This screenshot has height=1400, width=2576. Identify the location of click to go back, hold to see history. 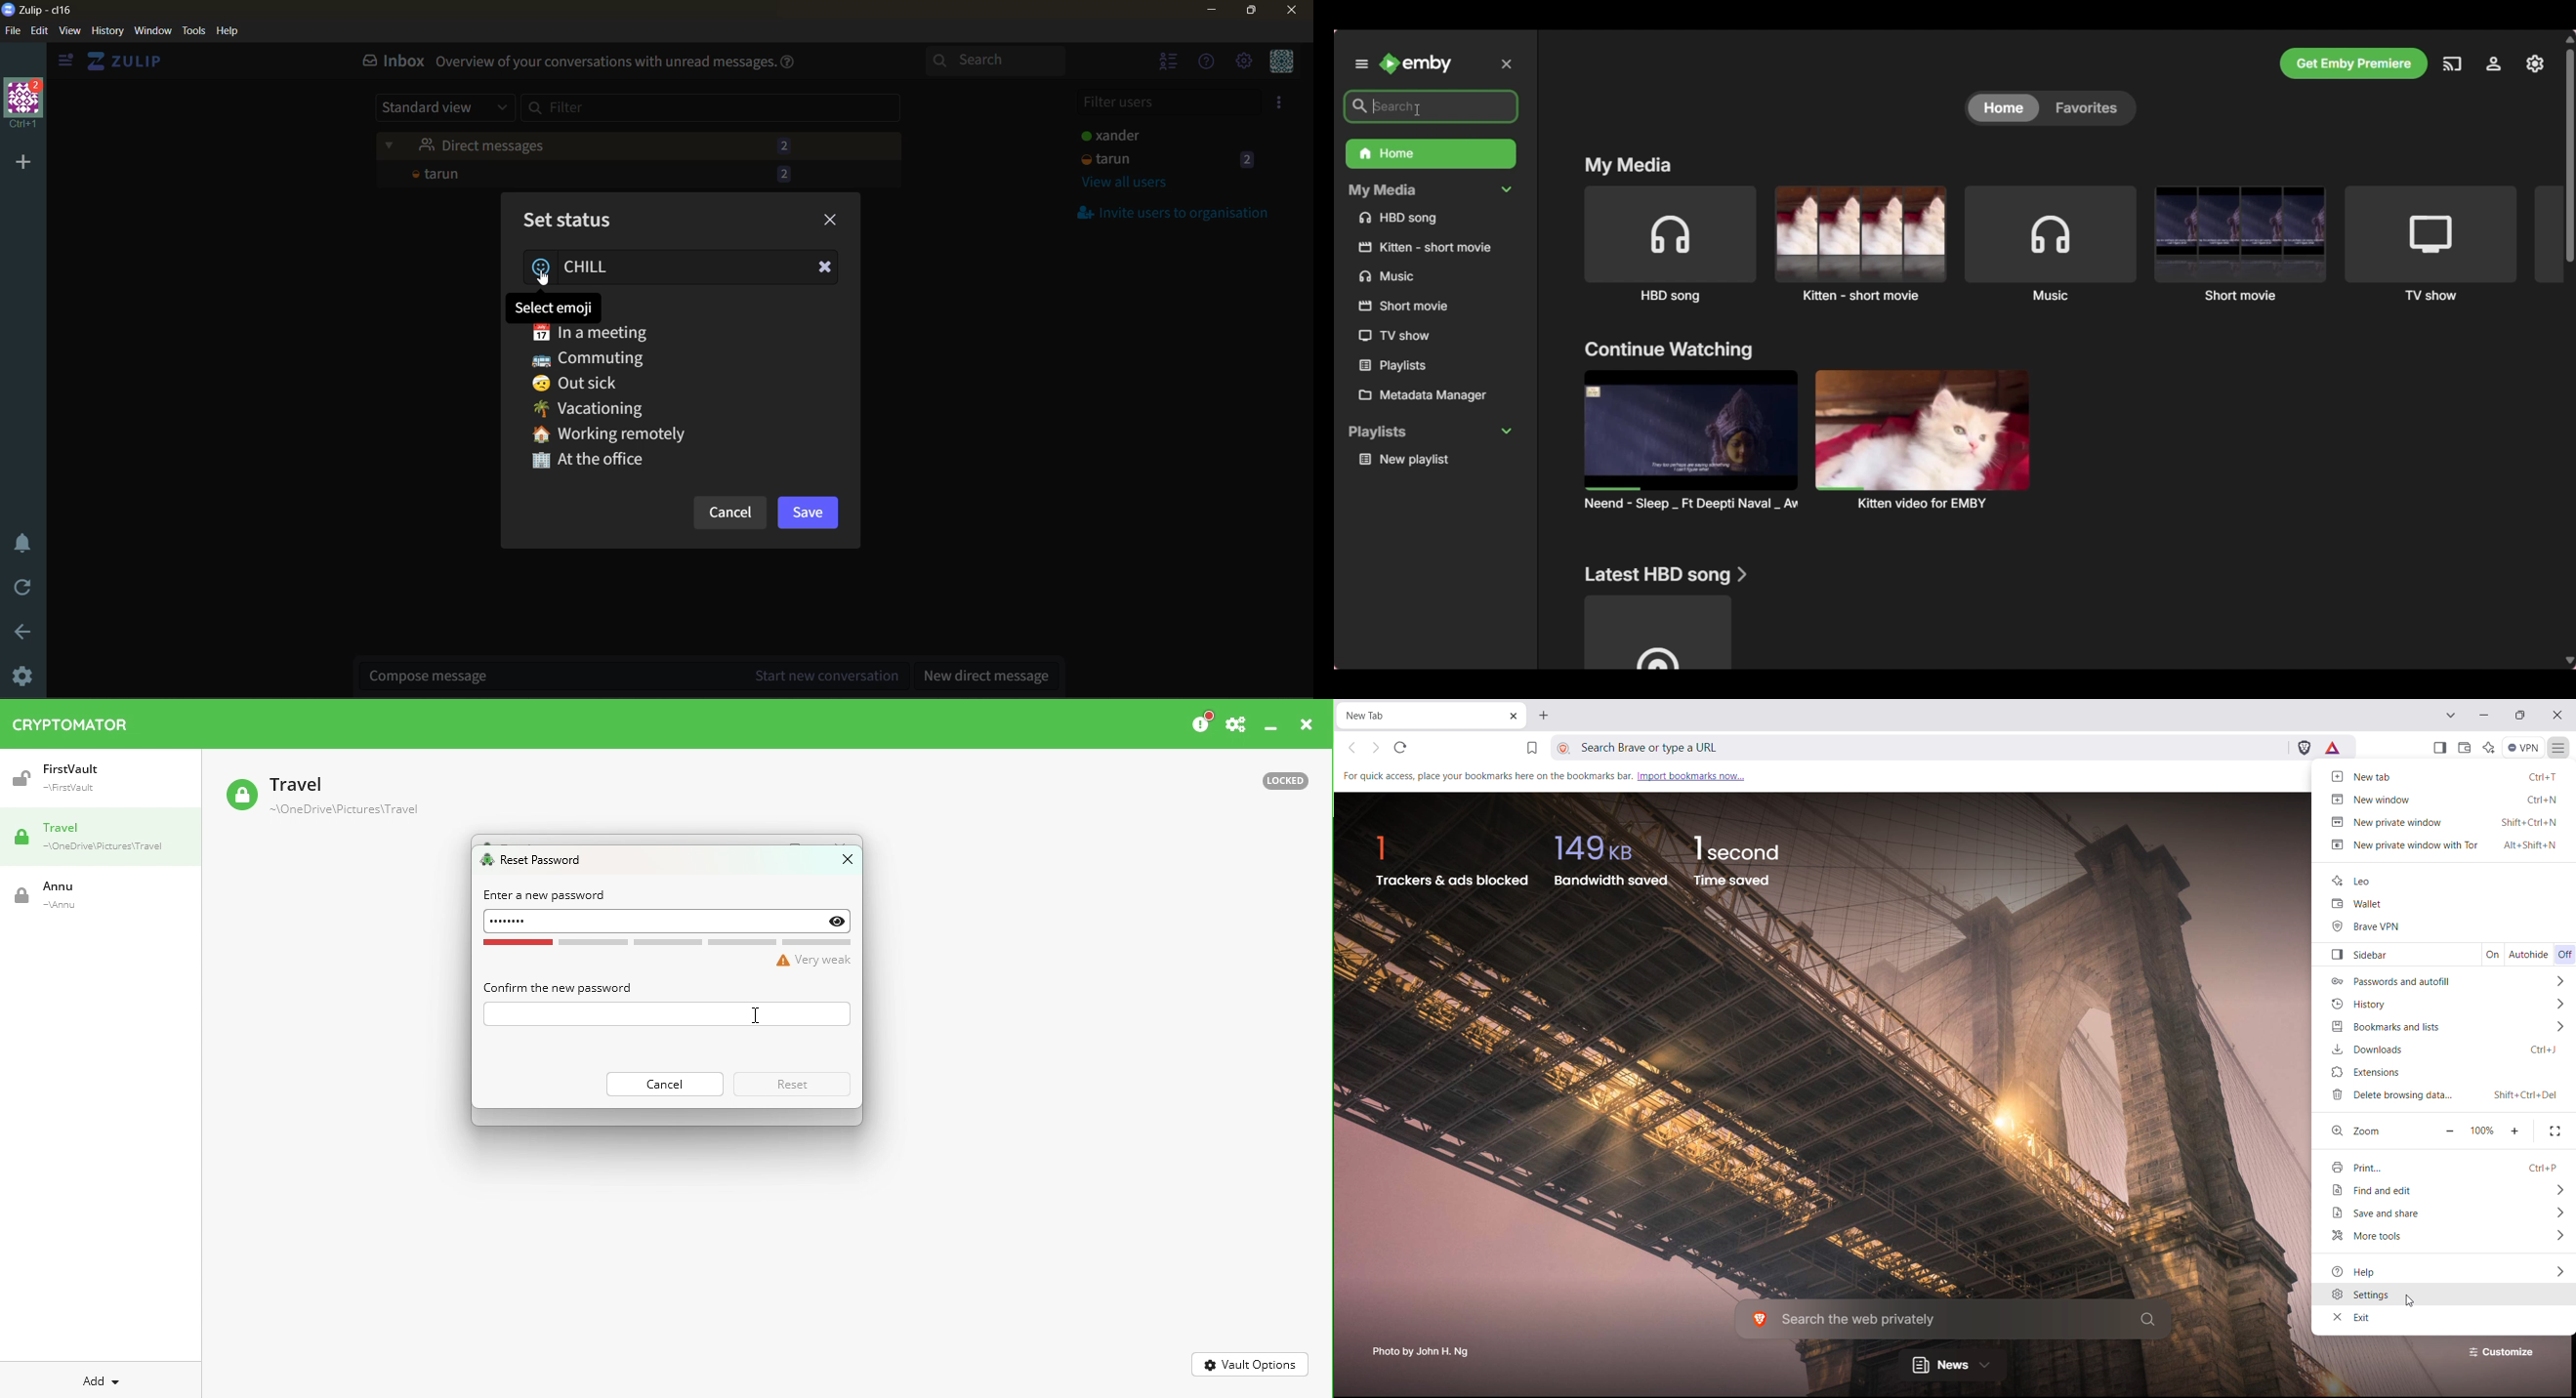
(1352, 747).